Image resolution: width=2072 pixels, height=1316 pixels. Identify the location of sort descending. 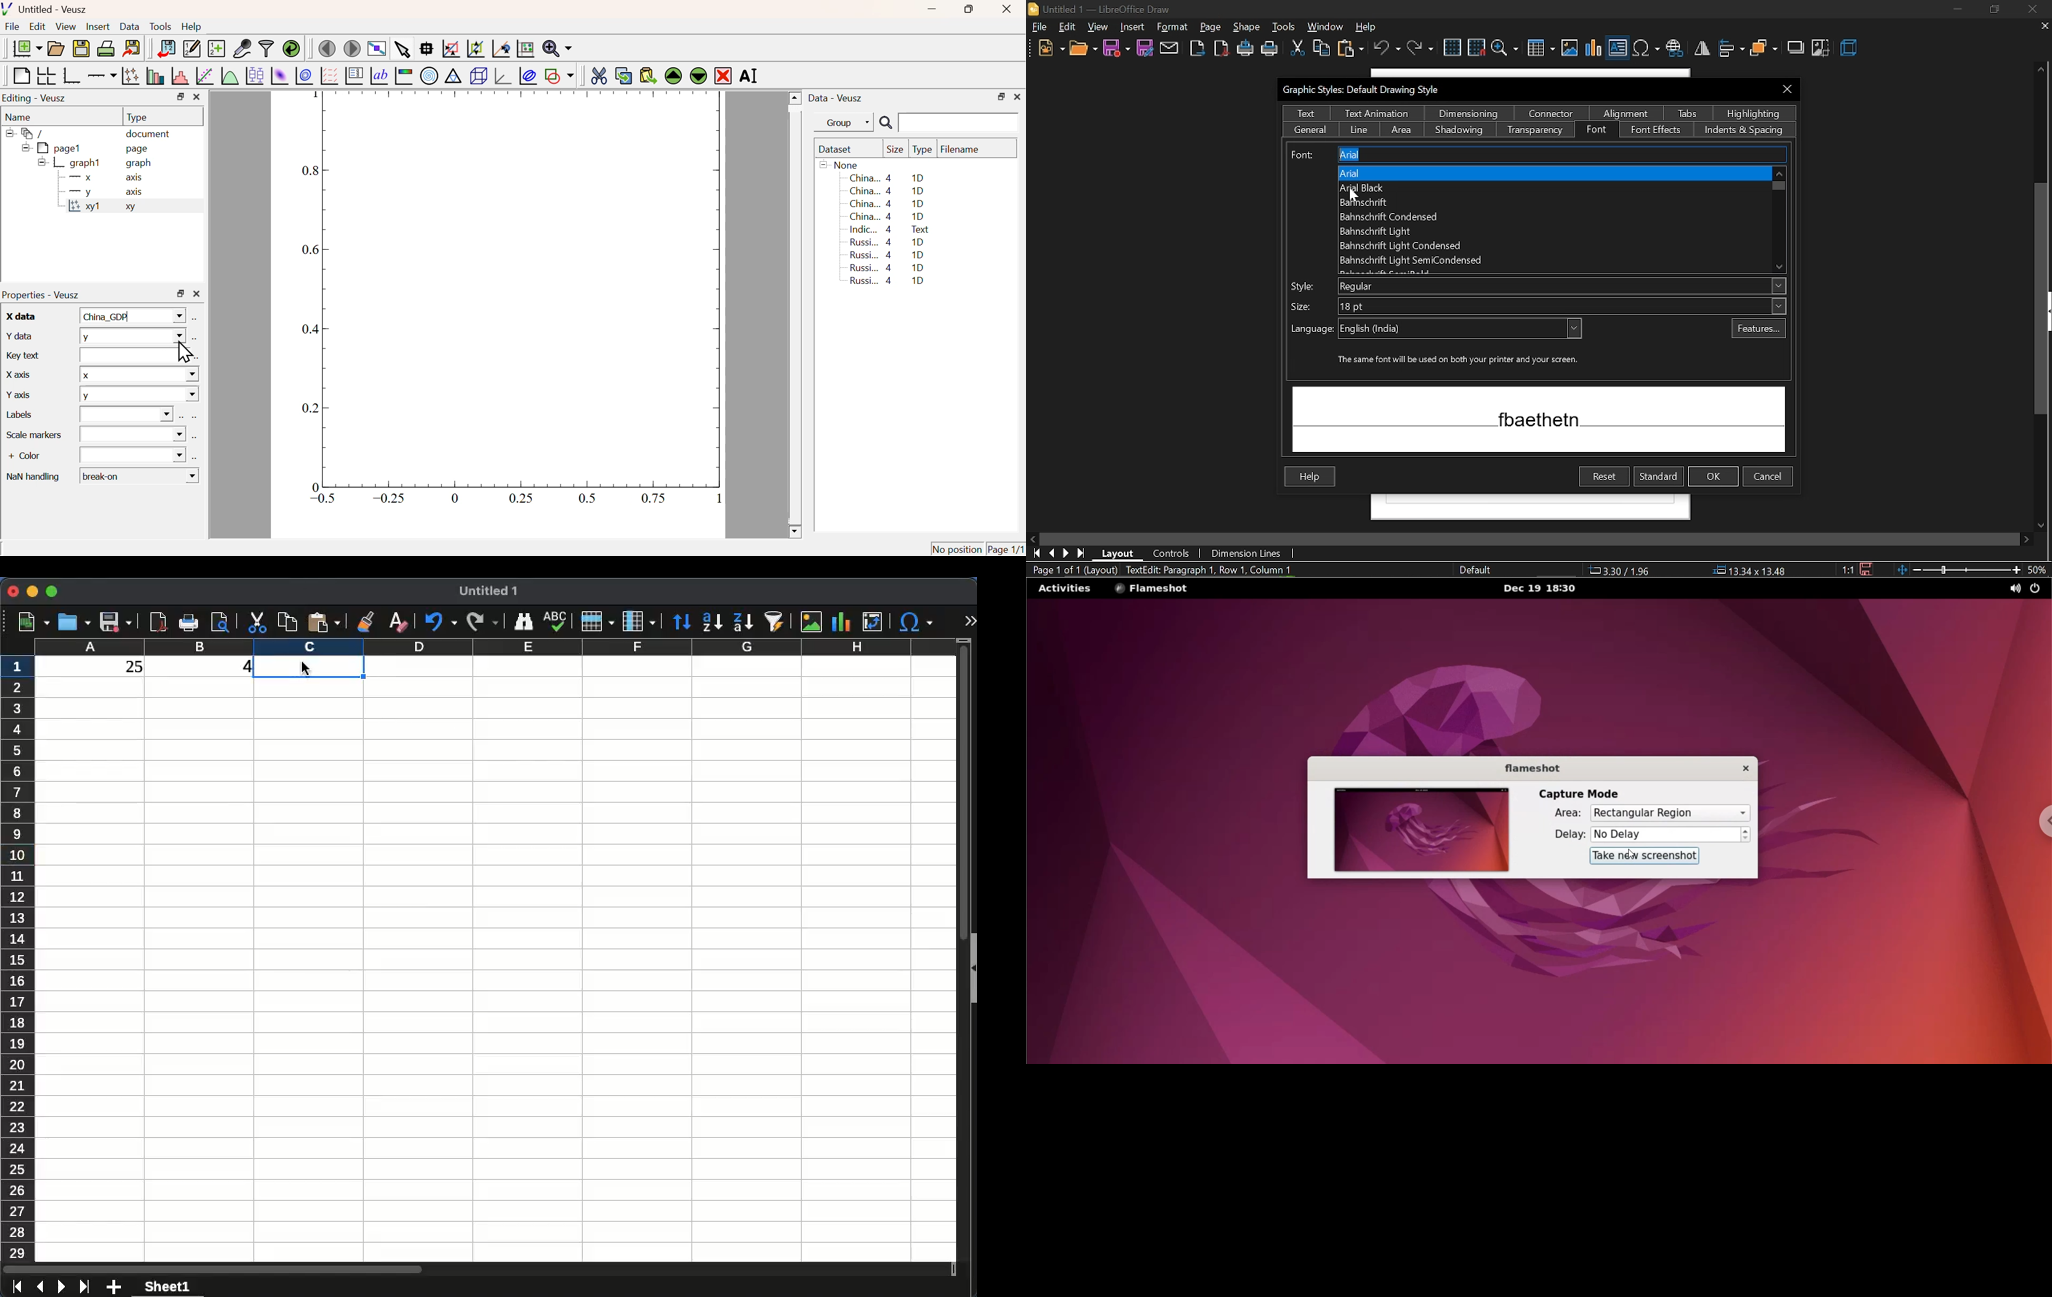
(743, 622).